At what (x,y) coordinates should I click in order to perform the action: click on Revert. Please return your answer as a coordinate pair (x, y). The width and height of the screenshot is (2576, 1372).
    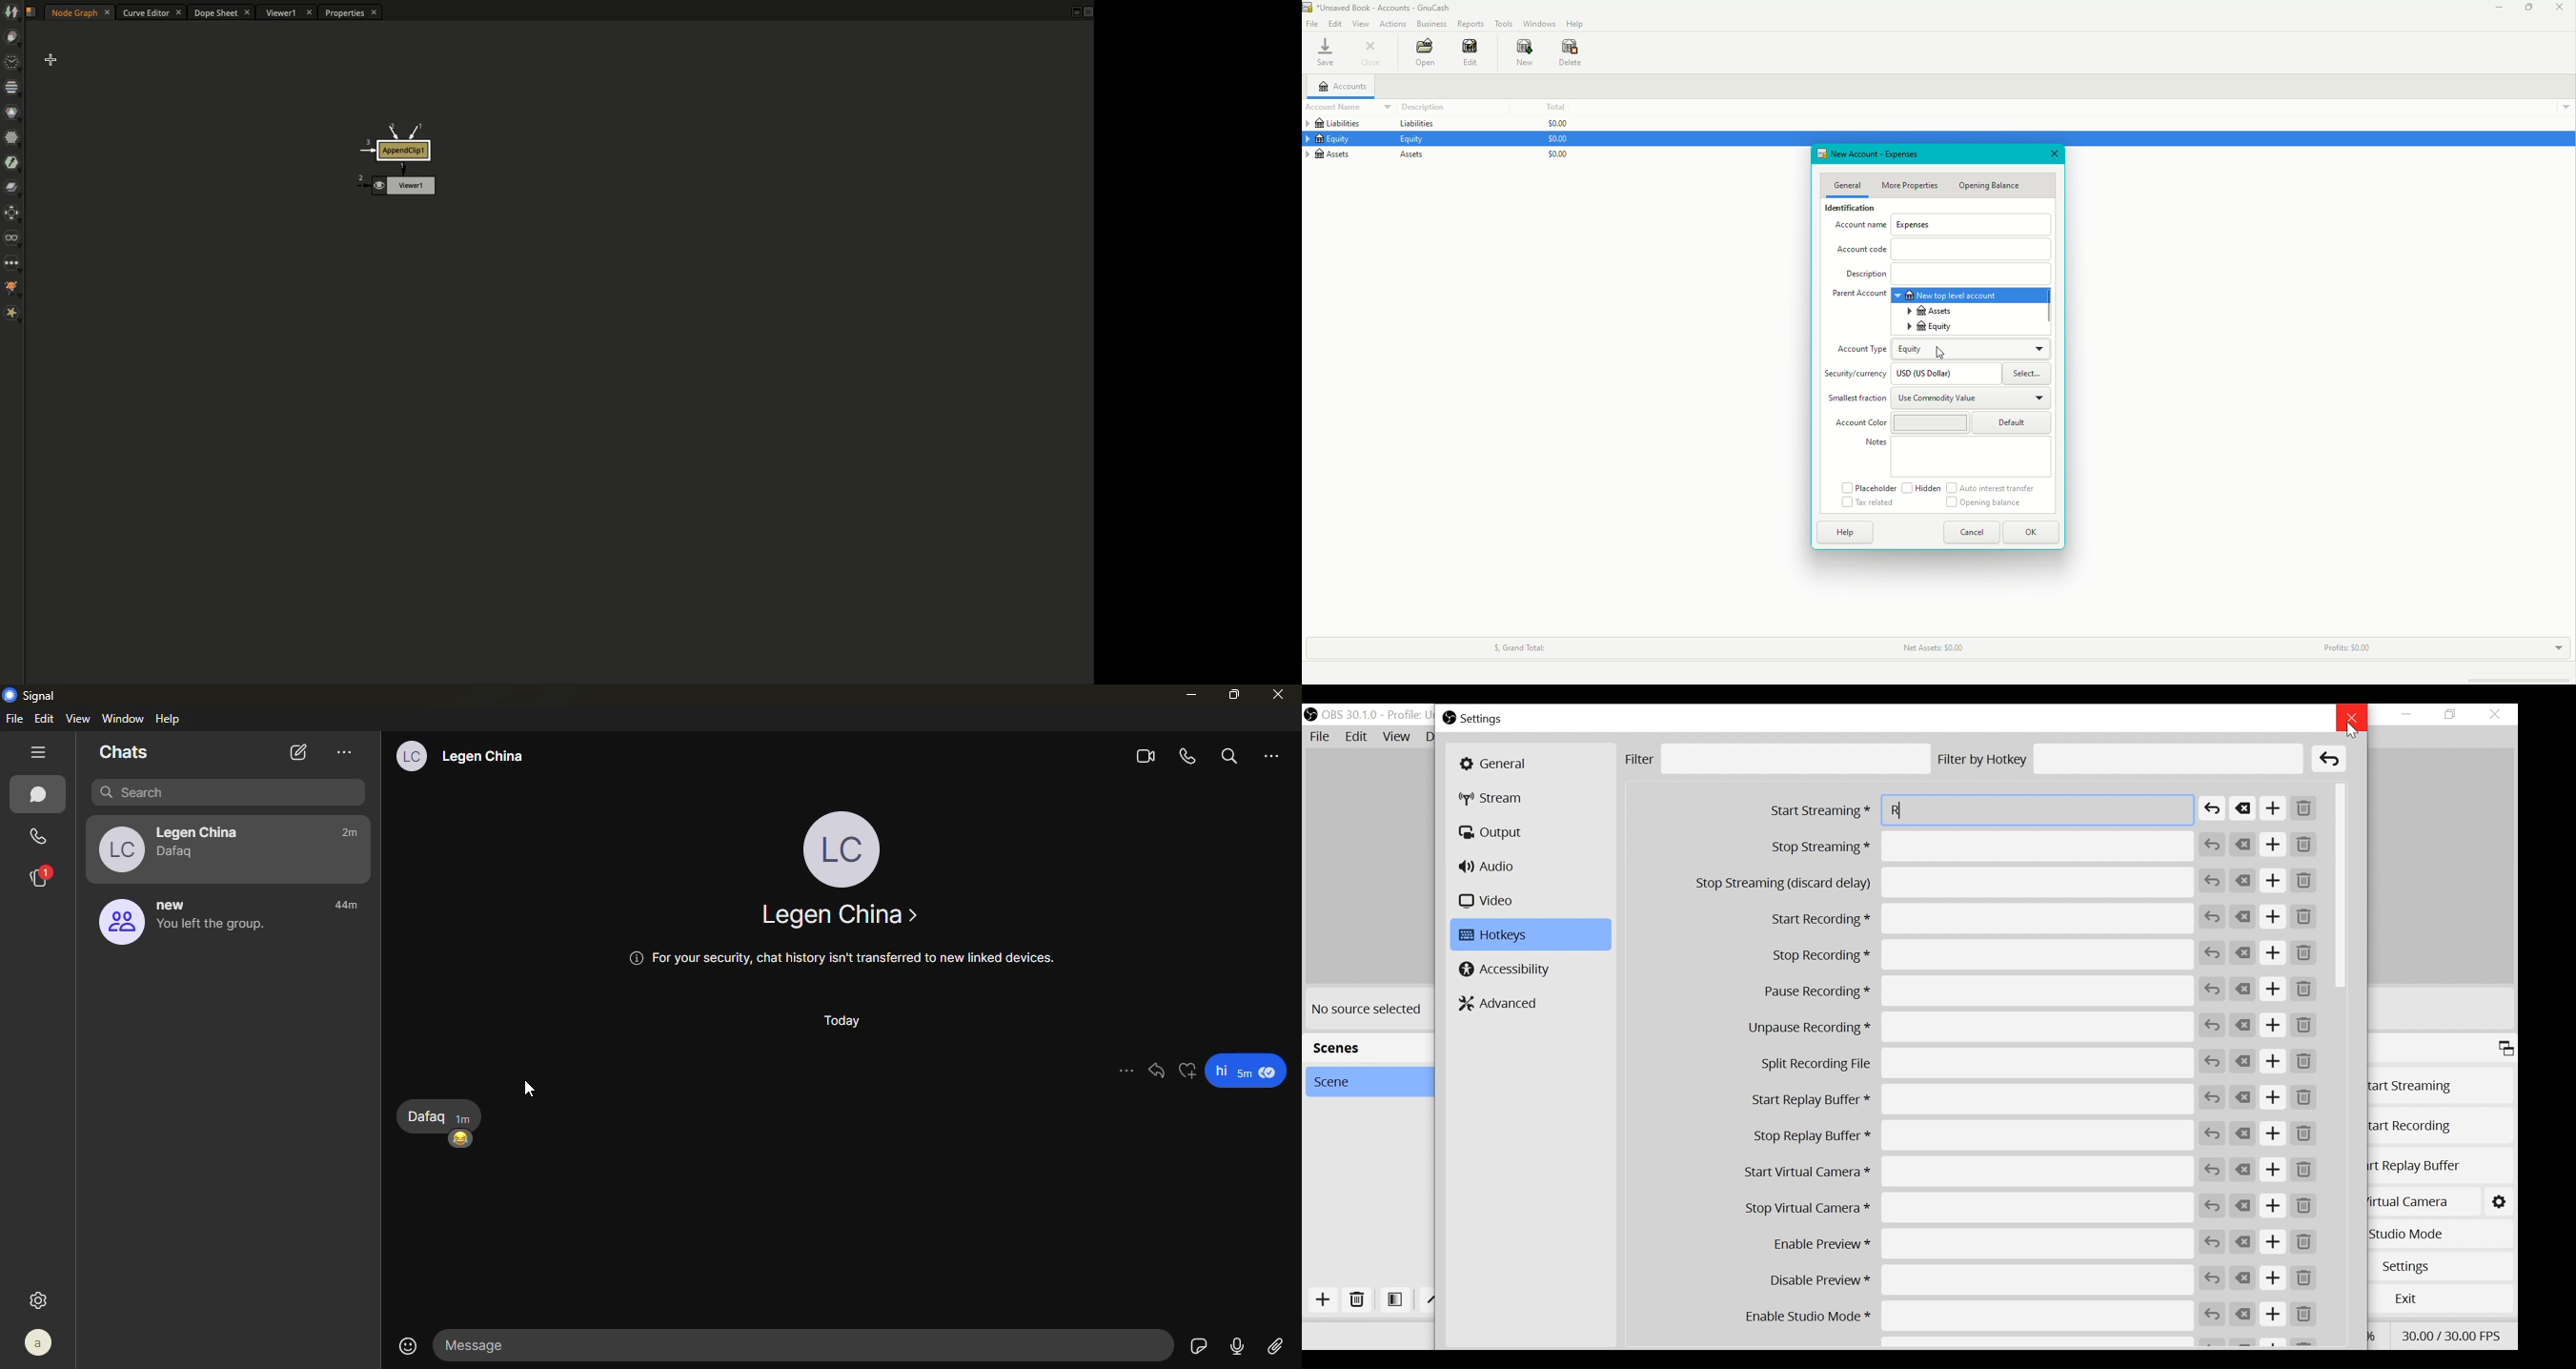
    Looking at the image, I should click on (2212, 952).